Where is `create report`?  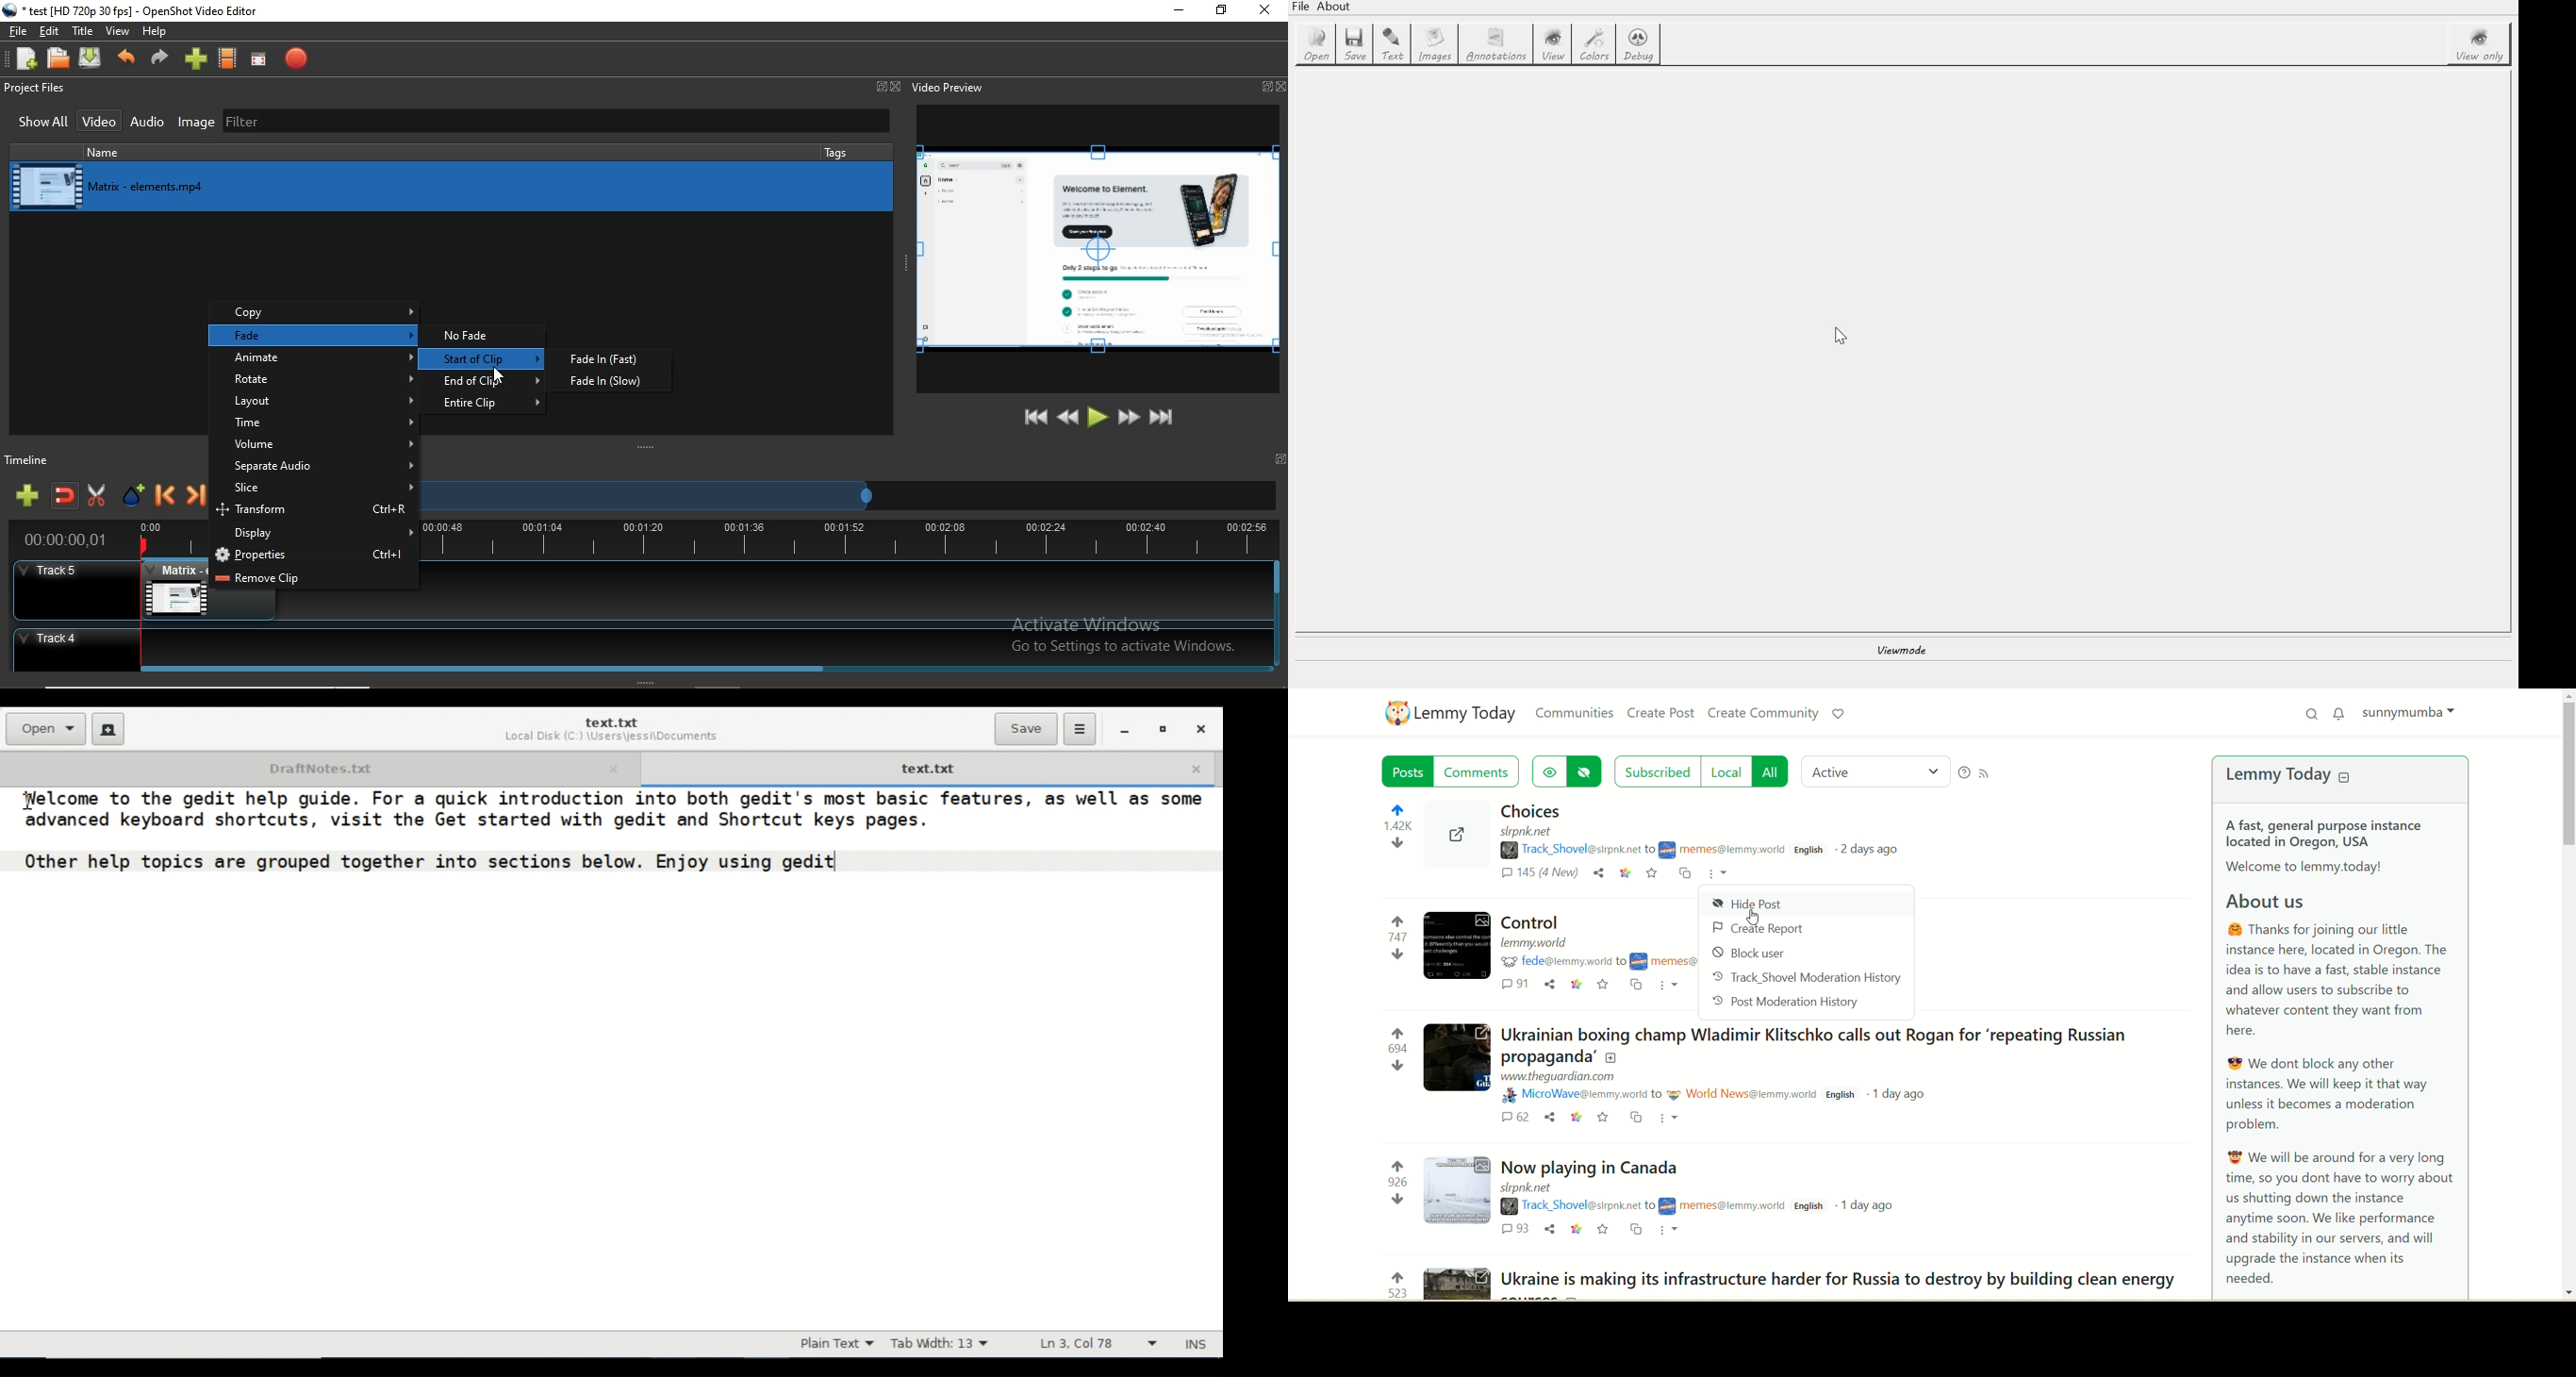 create report is located at coordinates (1756, 927).